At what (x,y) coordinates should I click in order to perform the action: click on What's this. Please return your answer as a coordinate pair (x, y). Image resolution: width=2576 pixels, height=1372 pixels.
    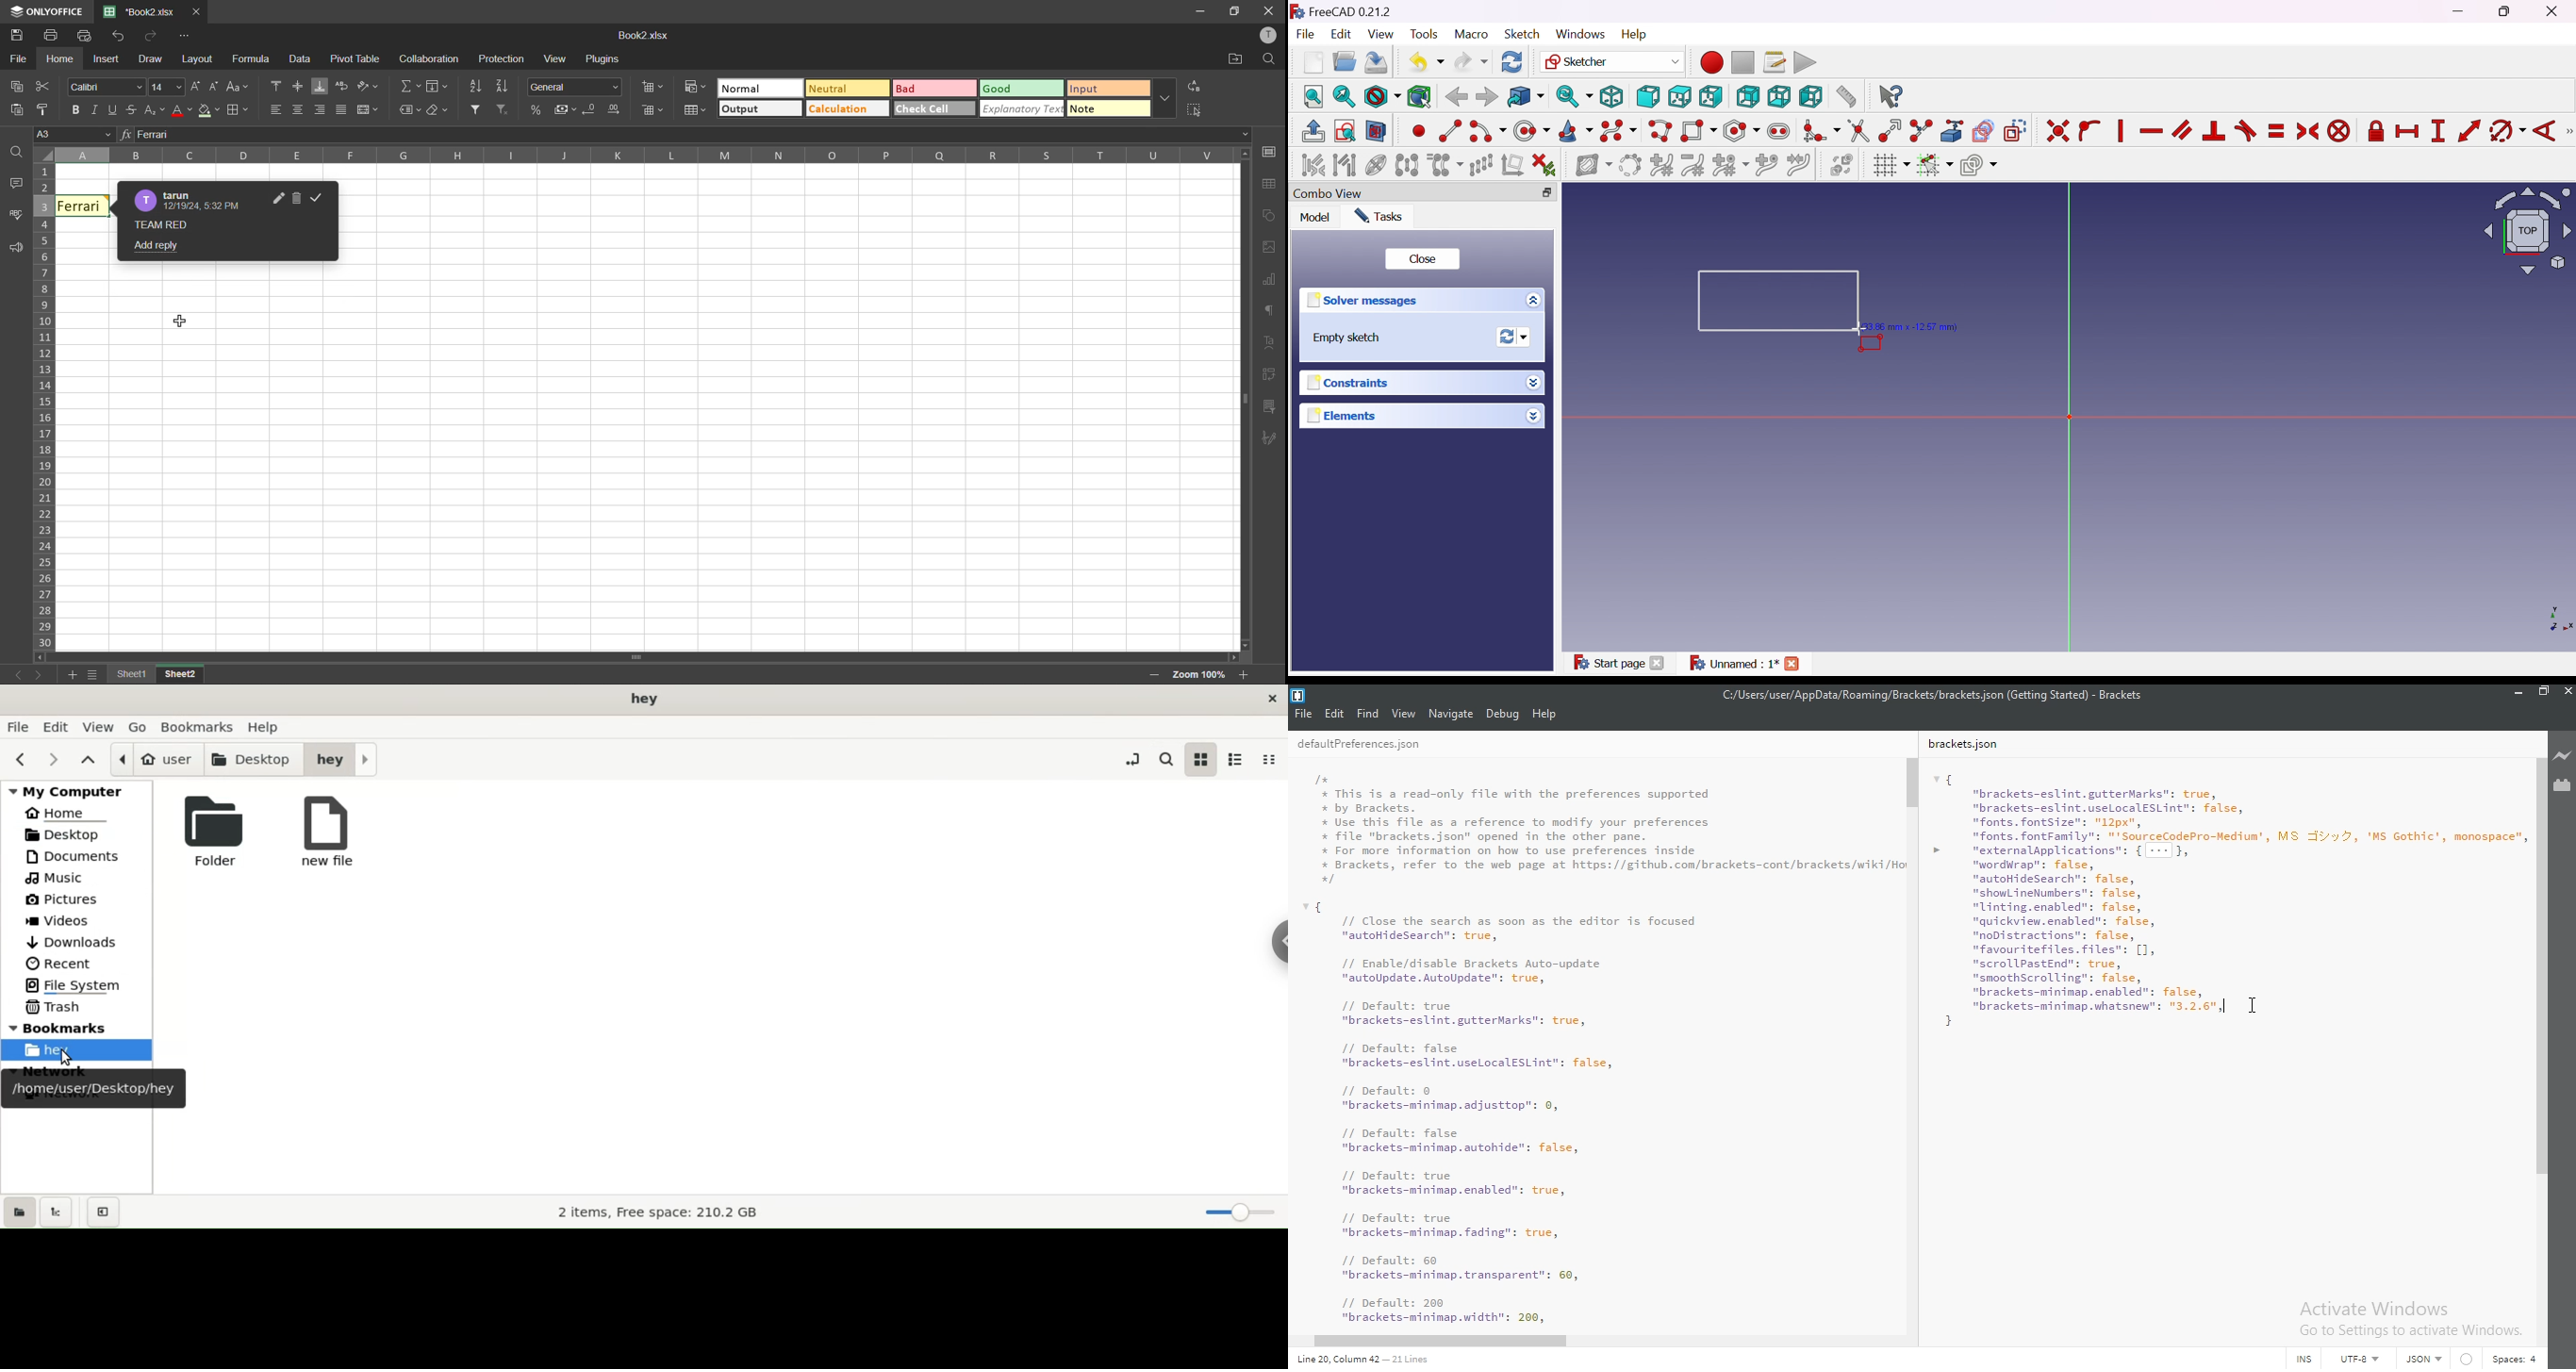
    Looking at the image, I should click on (1890, 97).